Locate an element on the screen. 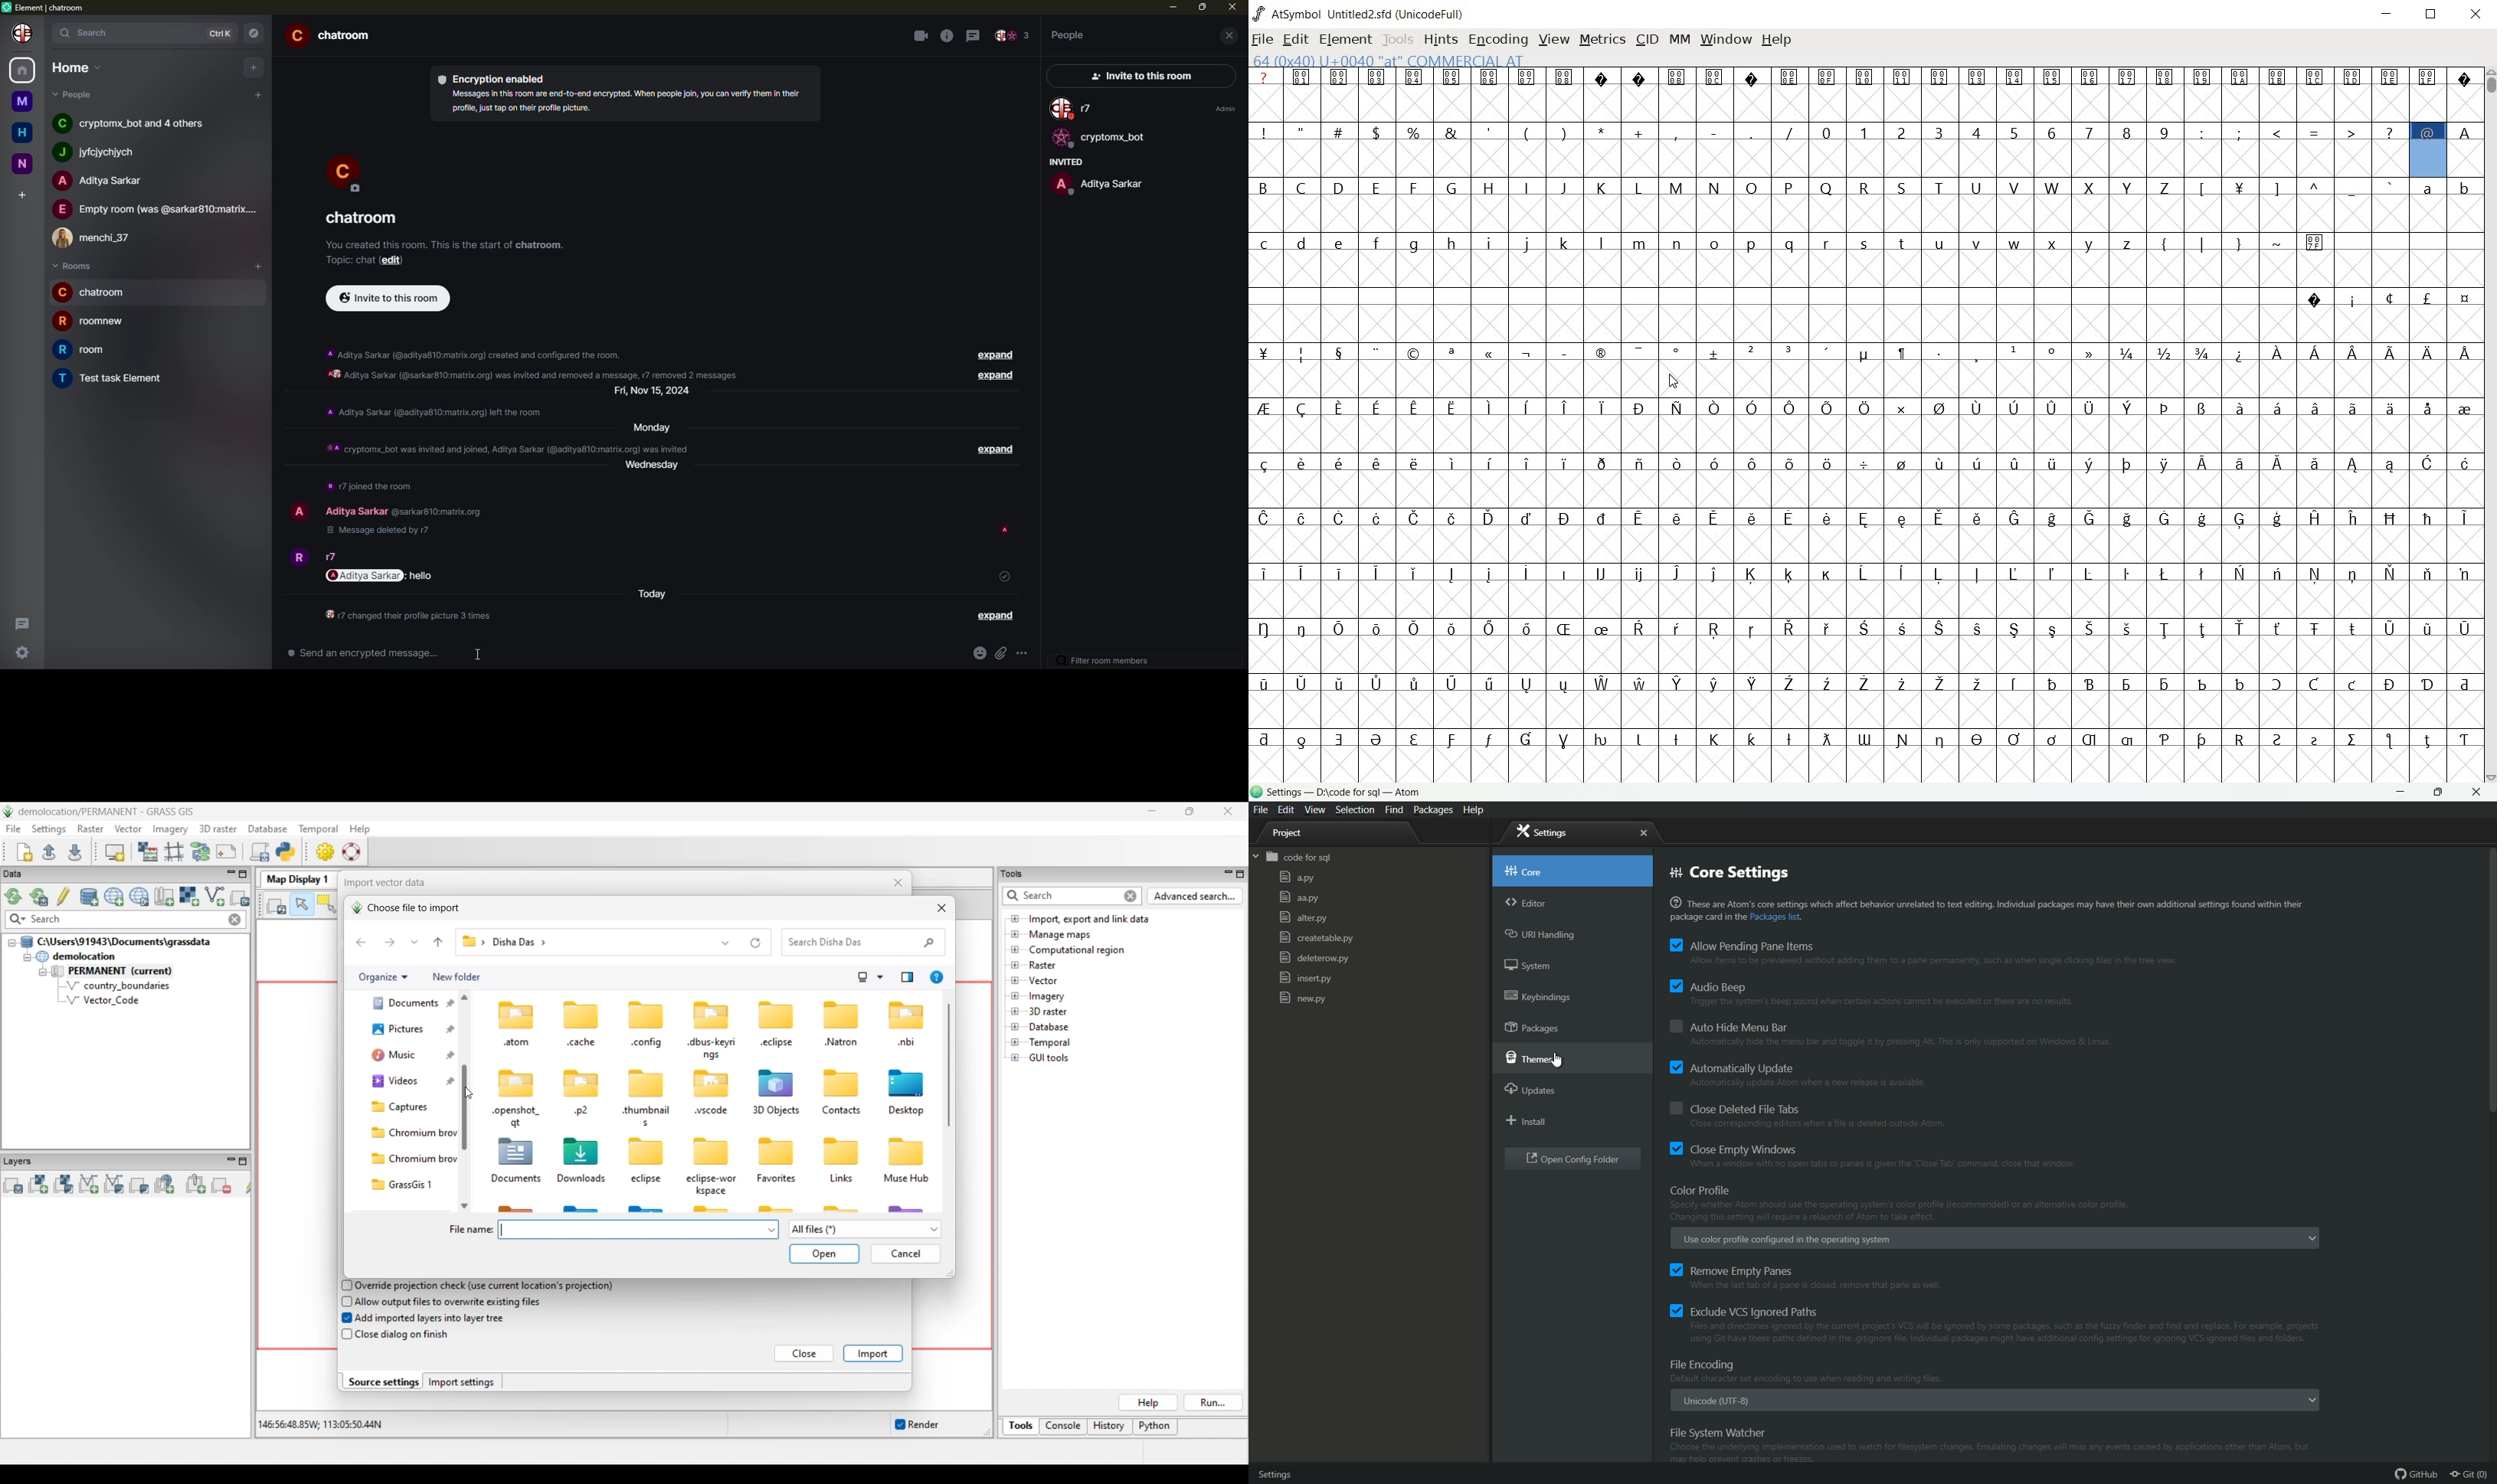  settings is located at coordinates (23, 651).